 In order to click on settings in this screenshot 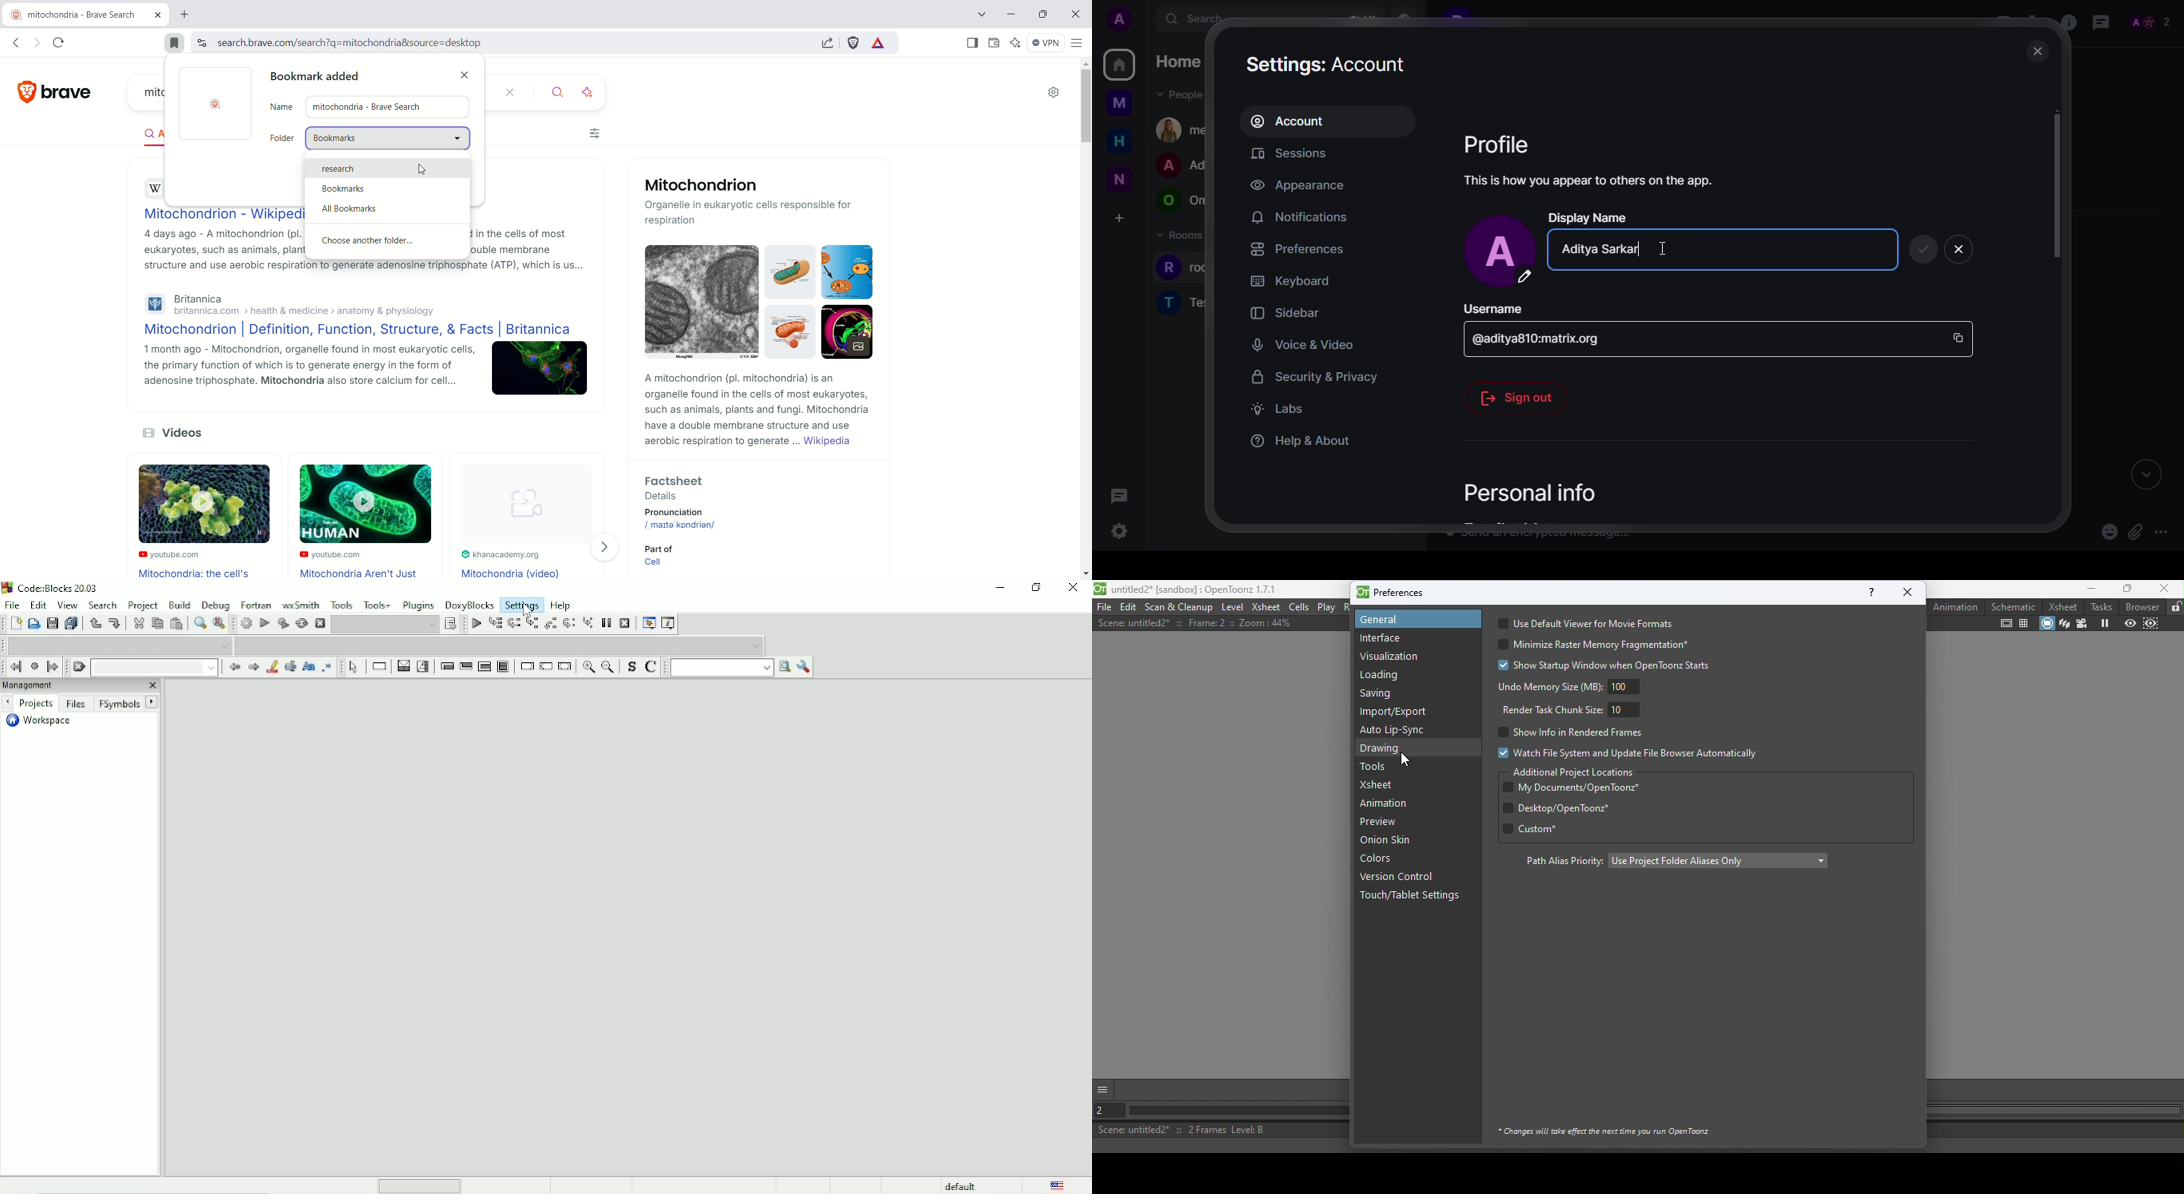, I will do `click(1329, 63)`.